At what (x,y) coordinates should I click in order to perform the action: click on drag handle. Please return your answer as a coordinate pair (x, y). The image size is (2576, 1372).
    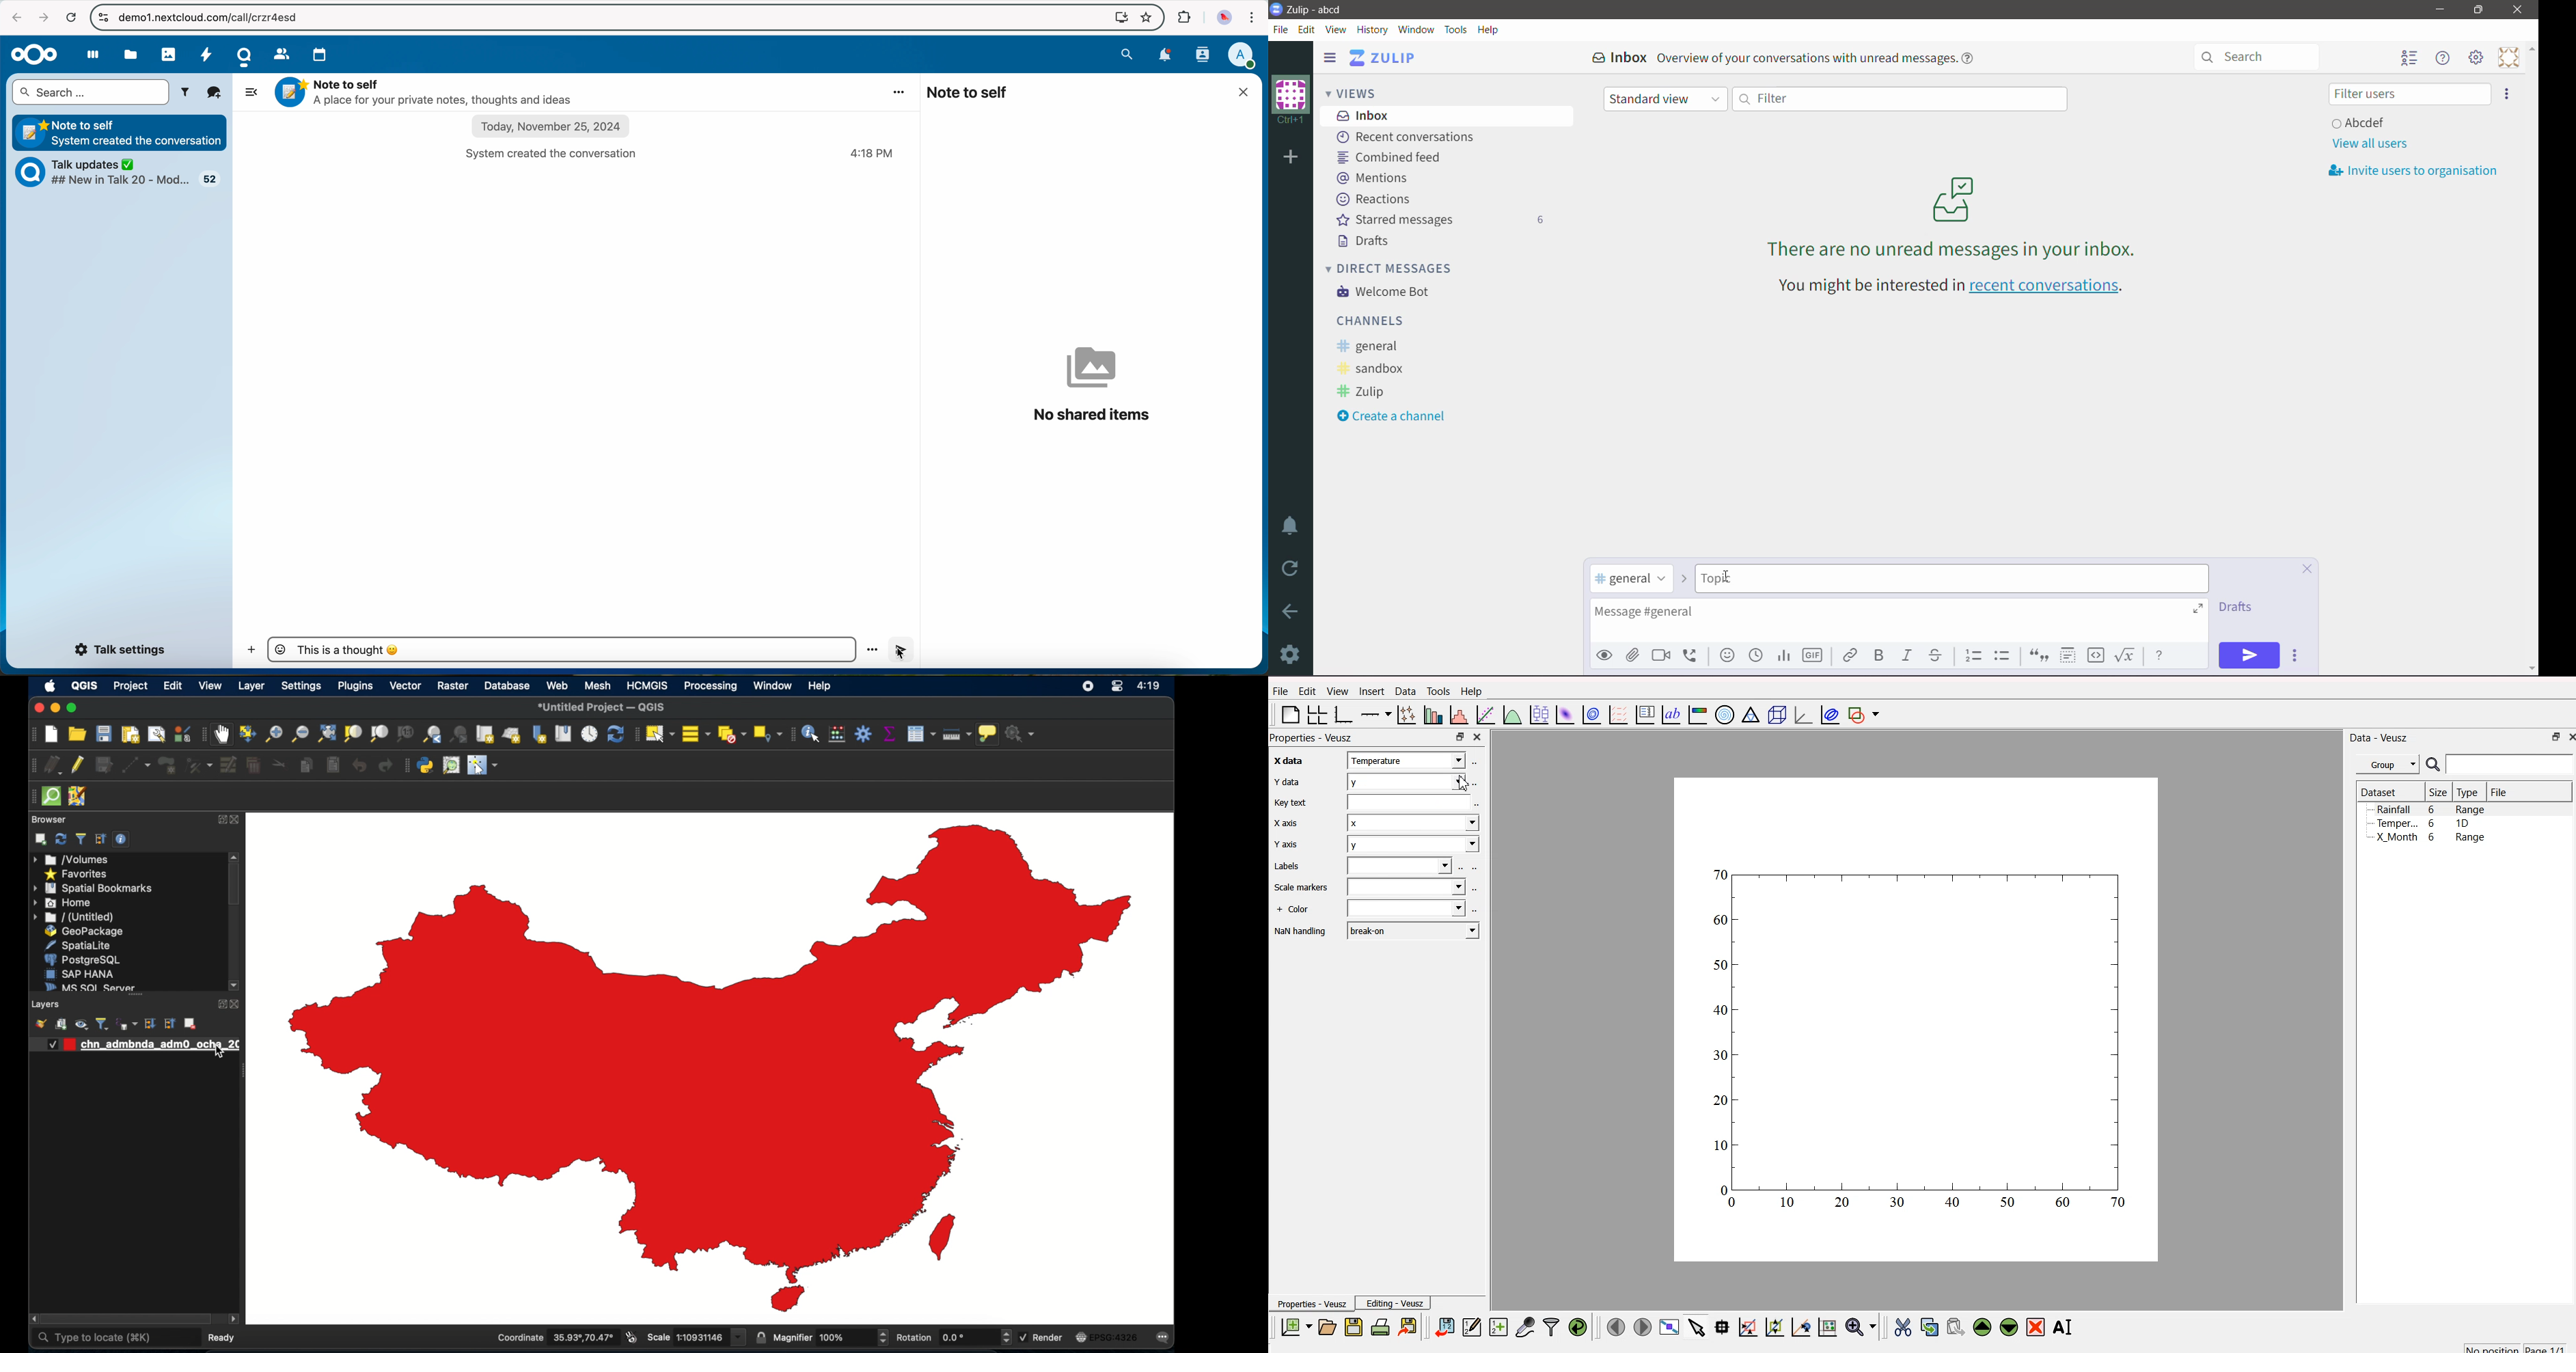
    Looking at the image, I should click on (242, 1072).